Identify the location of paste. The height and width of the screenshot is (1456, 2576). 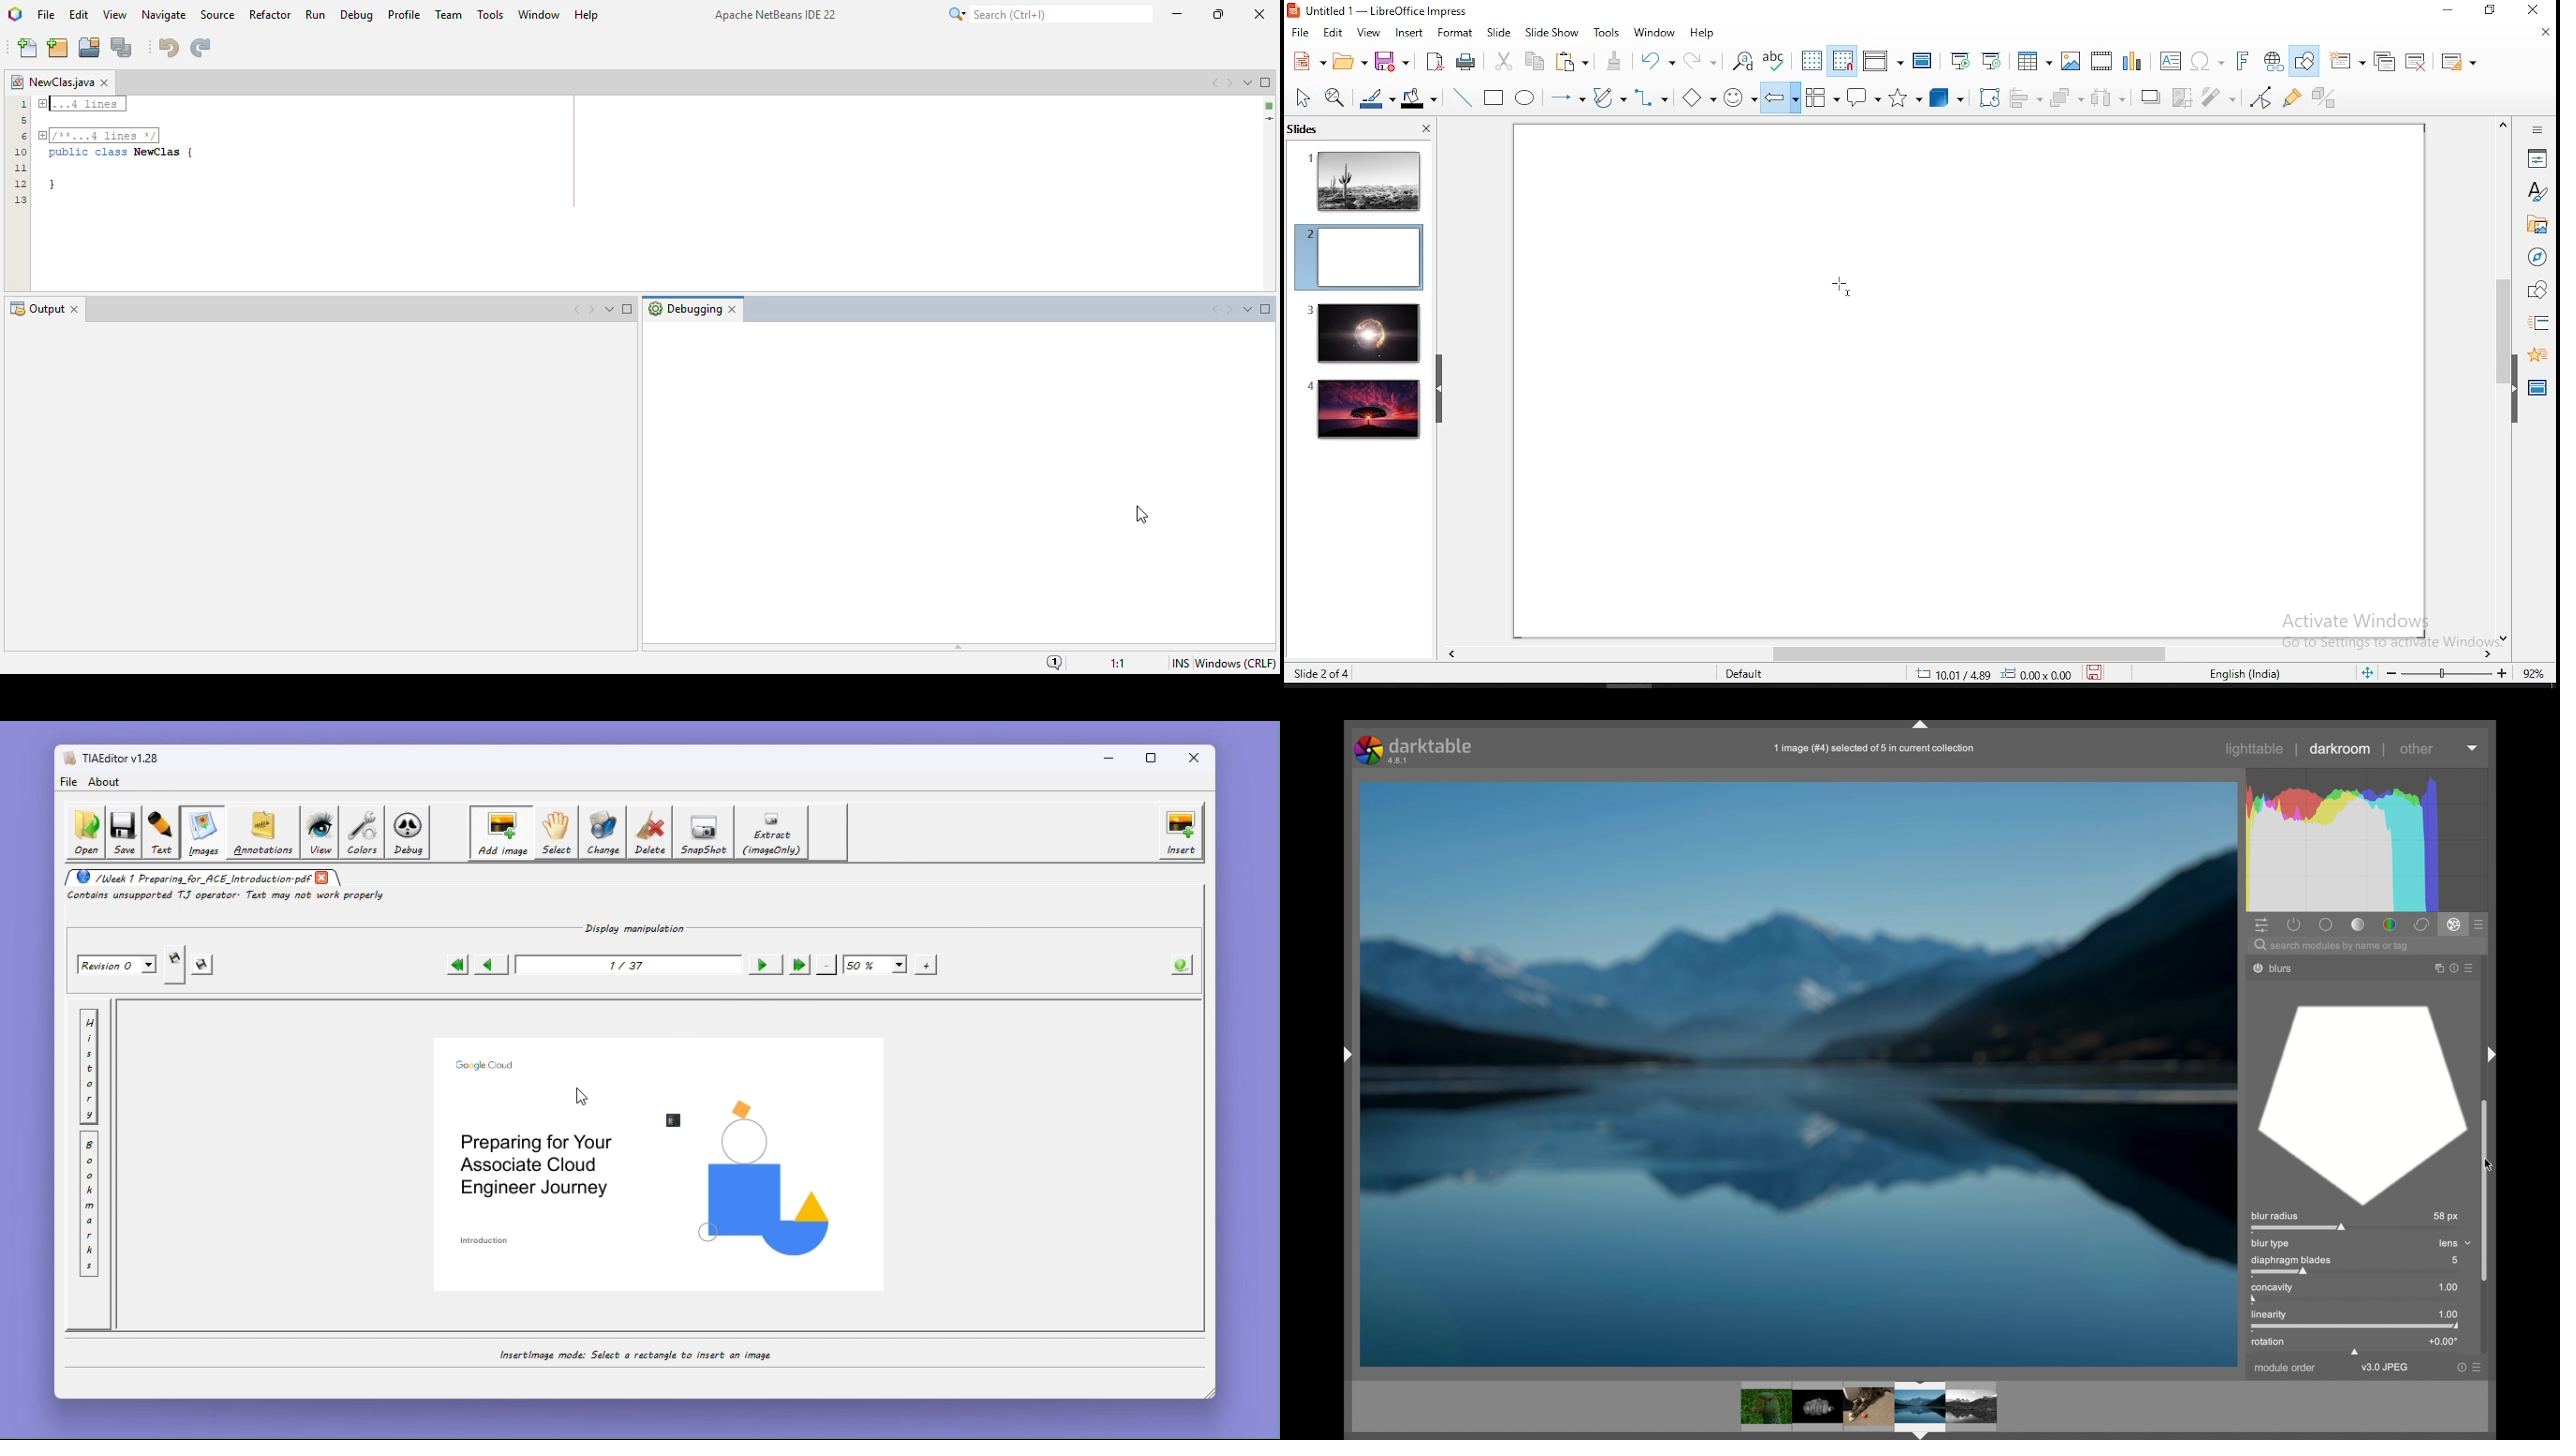
(1575, 61).